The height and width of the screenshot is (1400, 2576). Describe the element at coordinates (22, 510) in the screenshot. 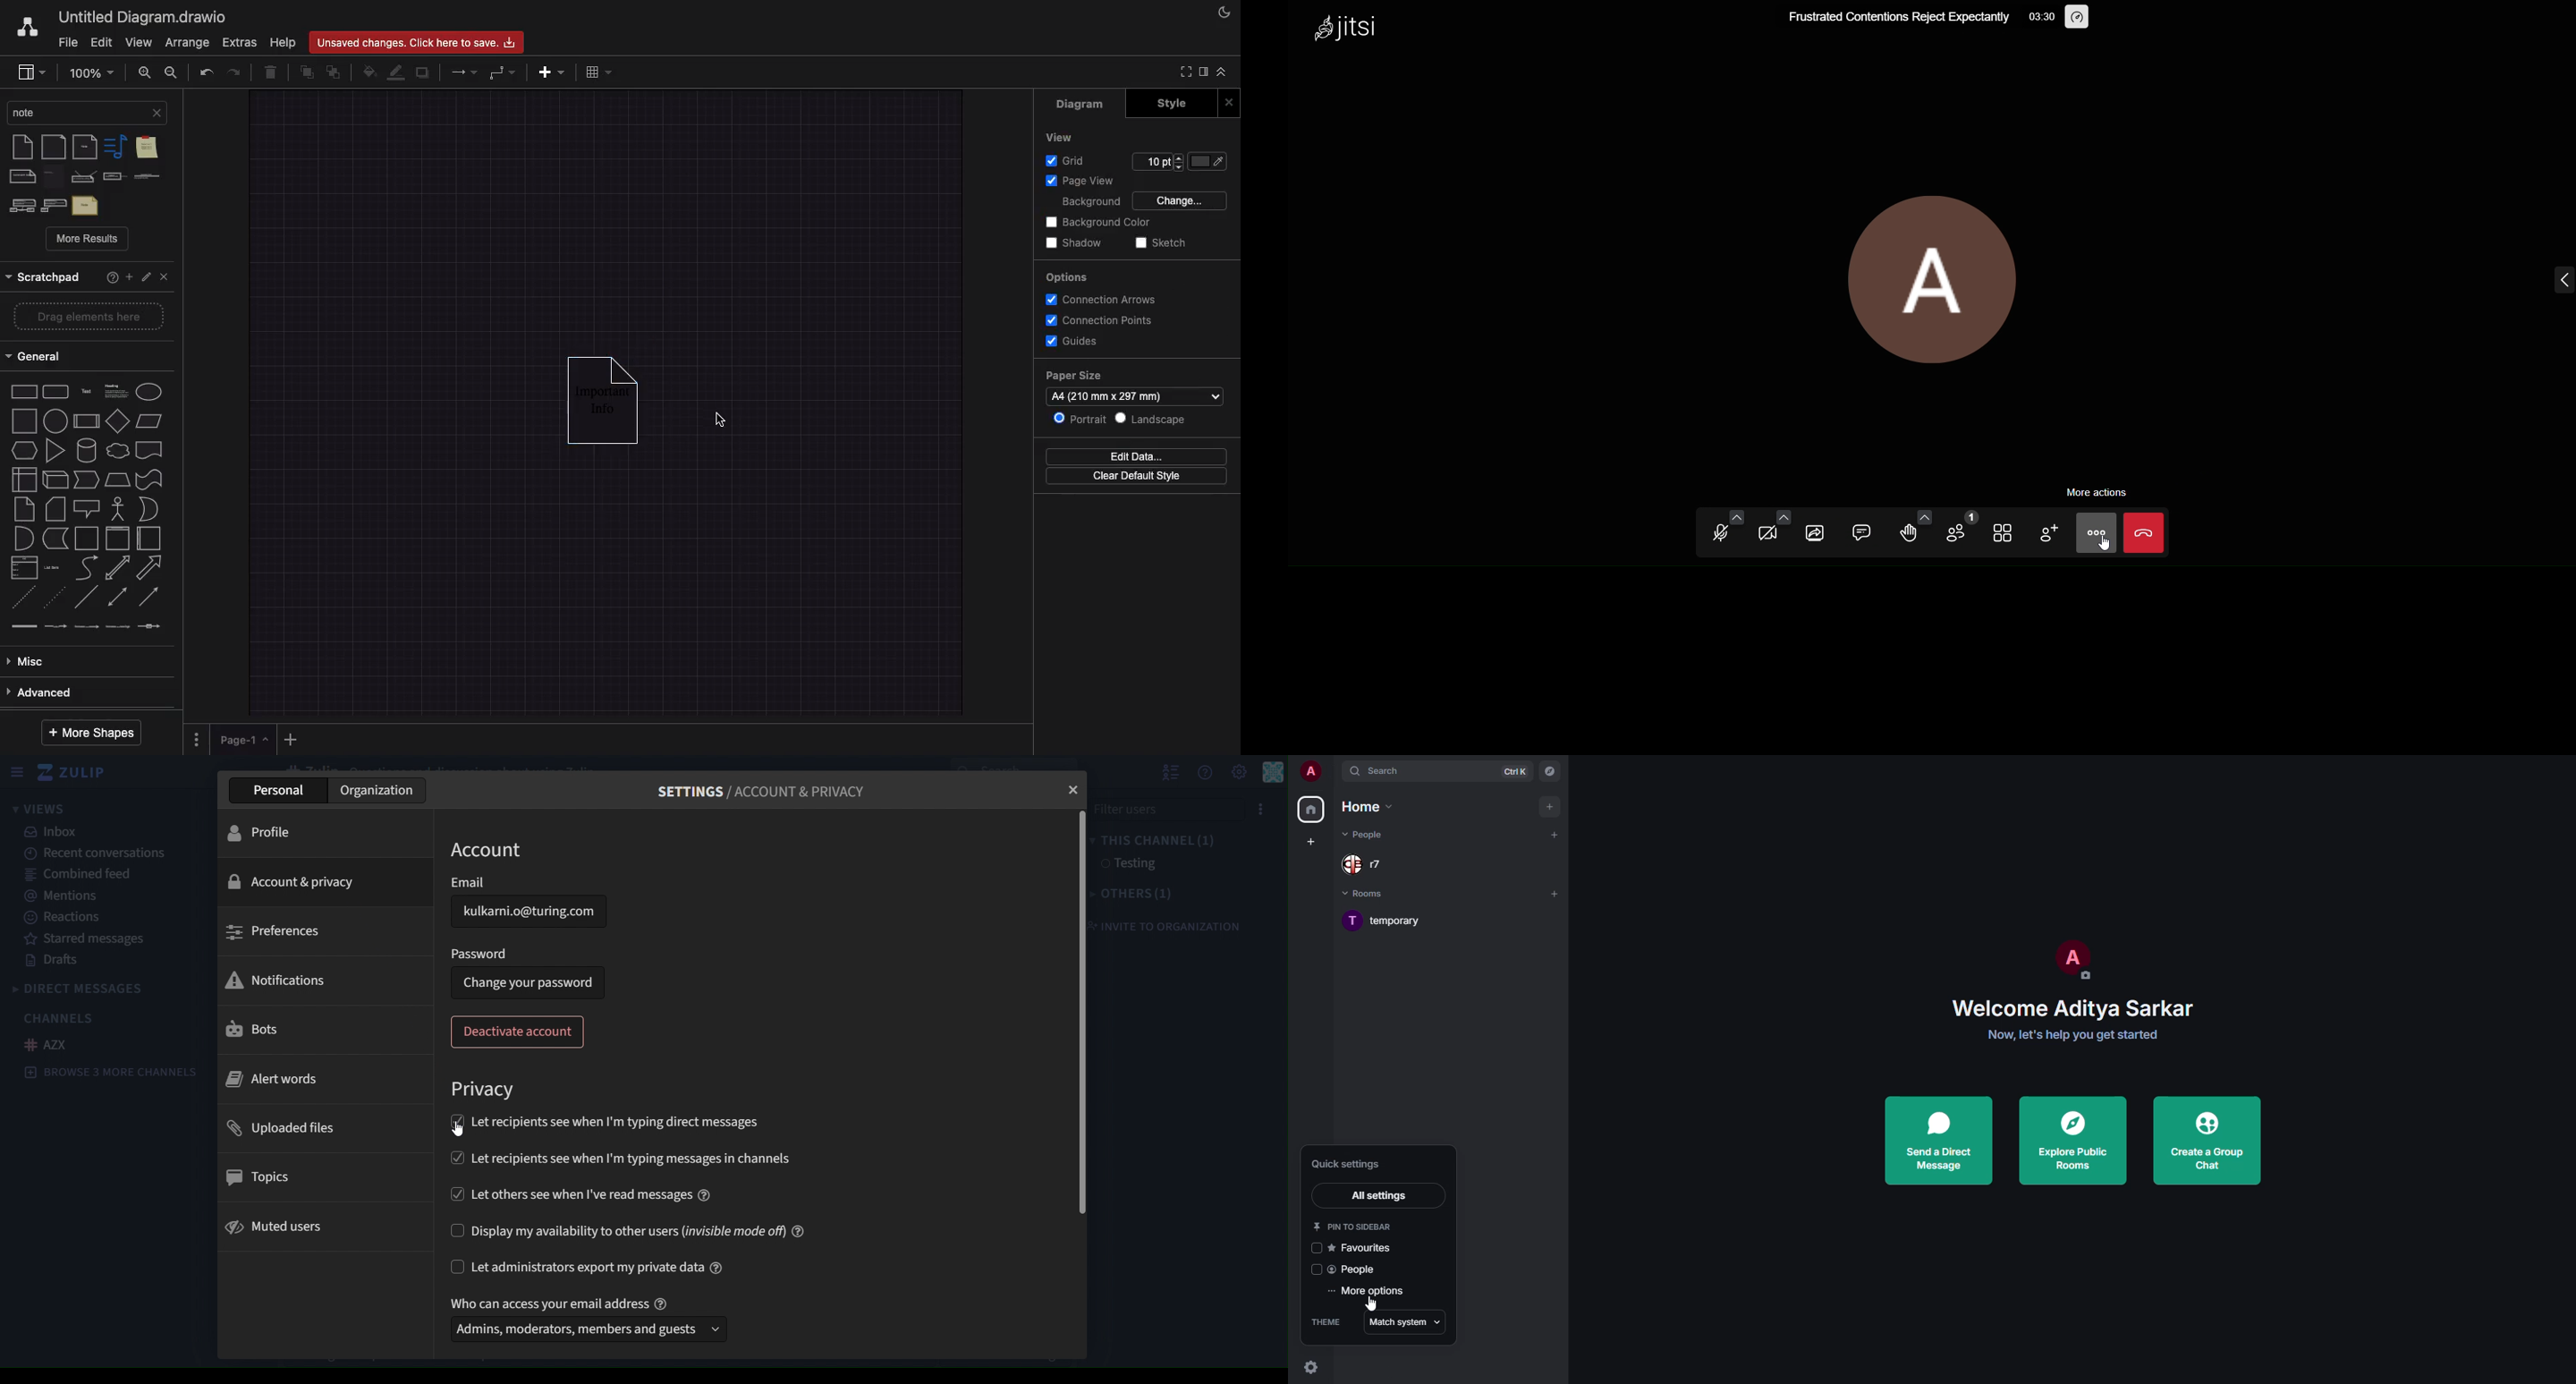

I see `note` at that location.